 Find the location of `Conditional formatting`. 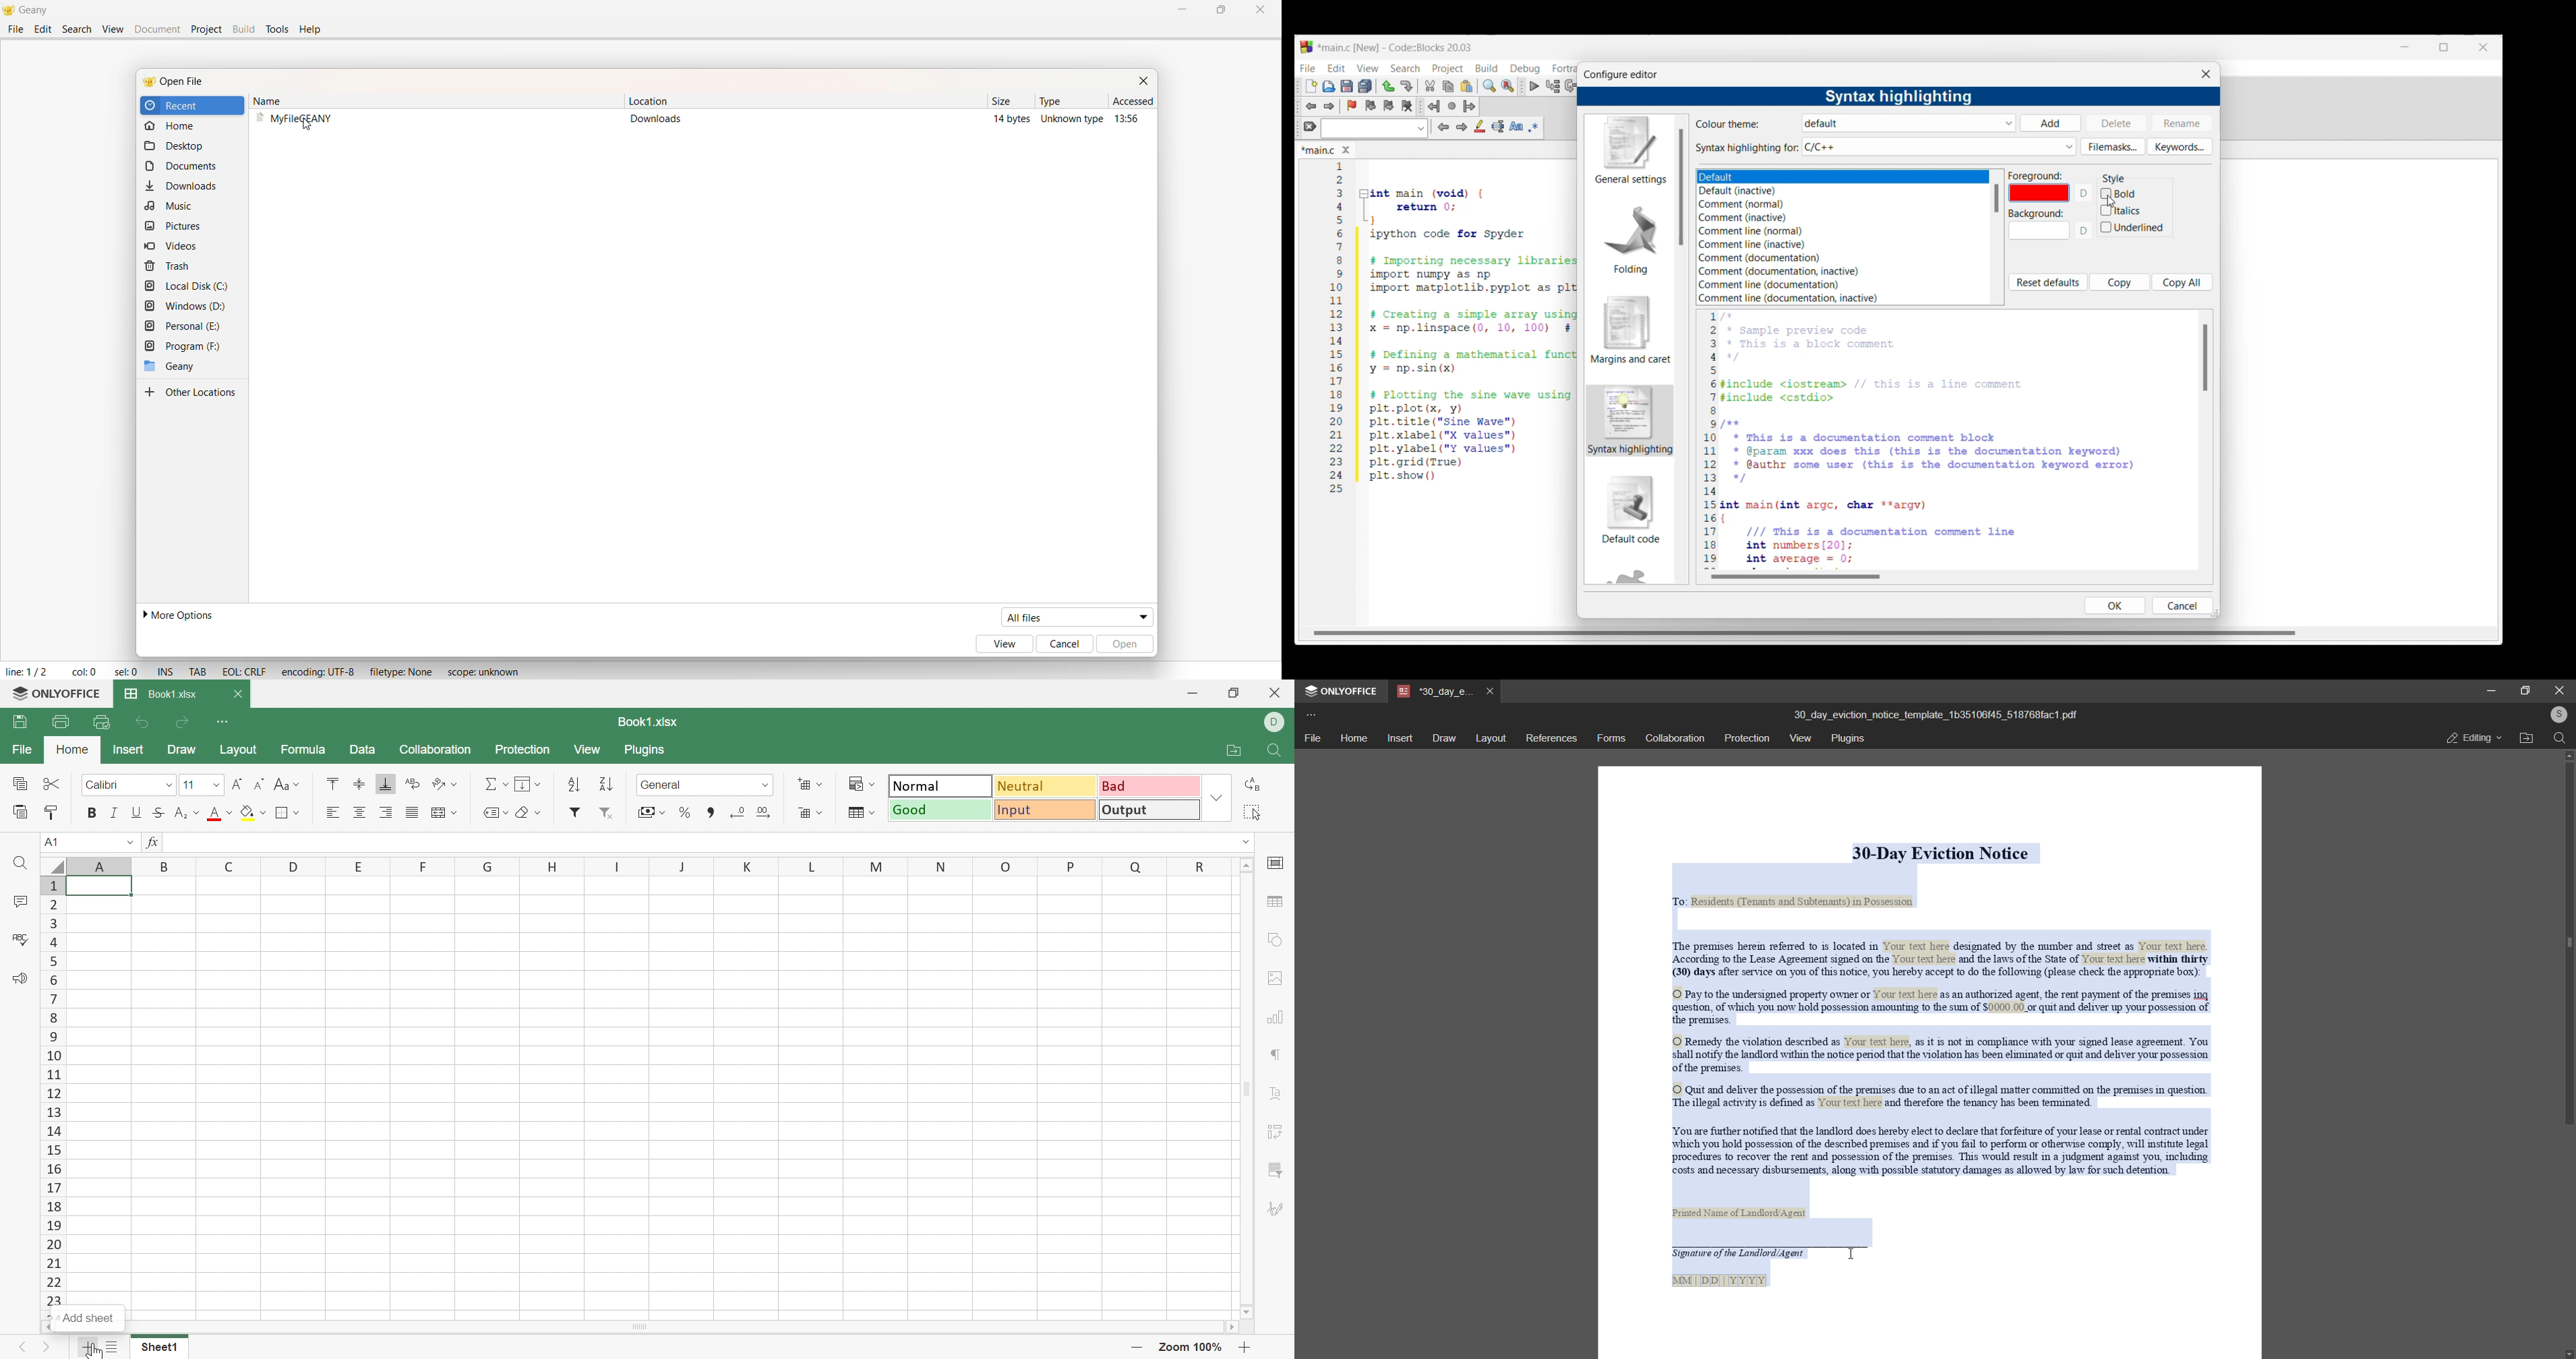

Conditional formatting is located at coordinates (860, 784).